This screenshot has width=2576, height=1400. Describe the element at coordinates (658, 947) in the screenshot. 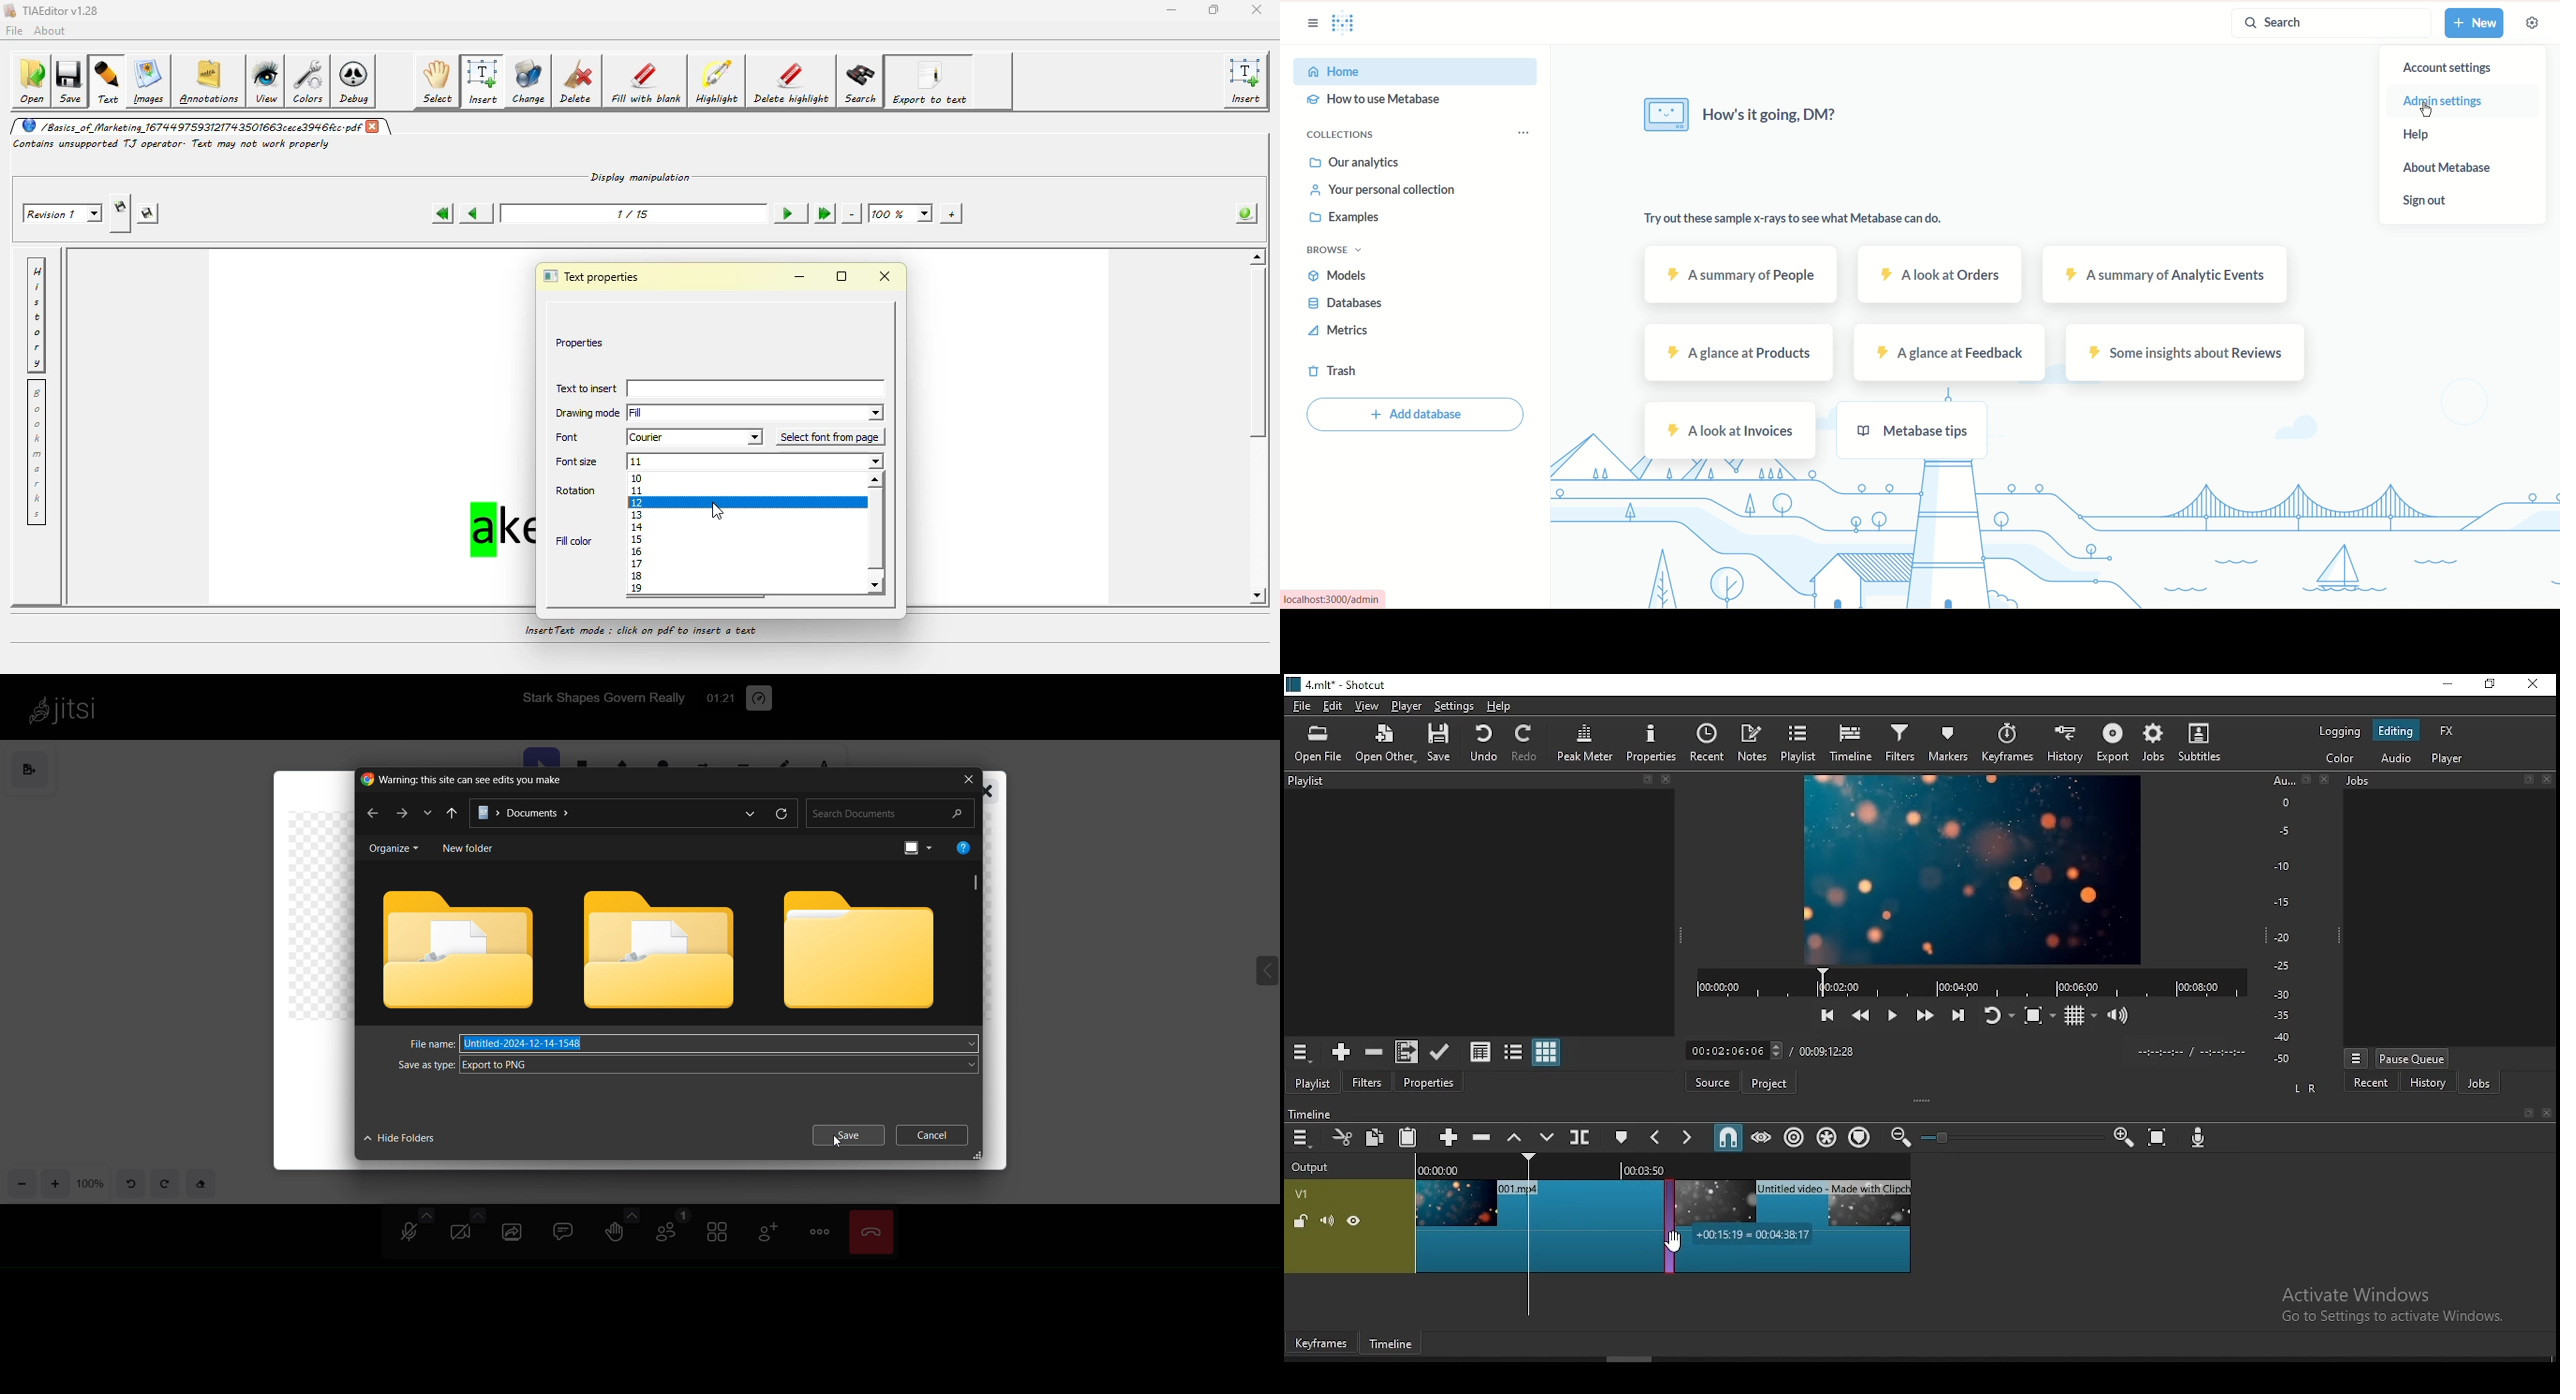

I see `folder 2` at that location.